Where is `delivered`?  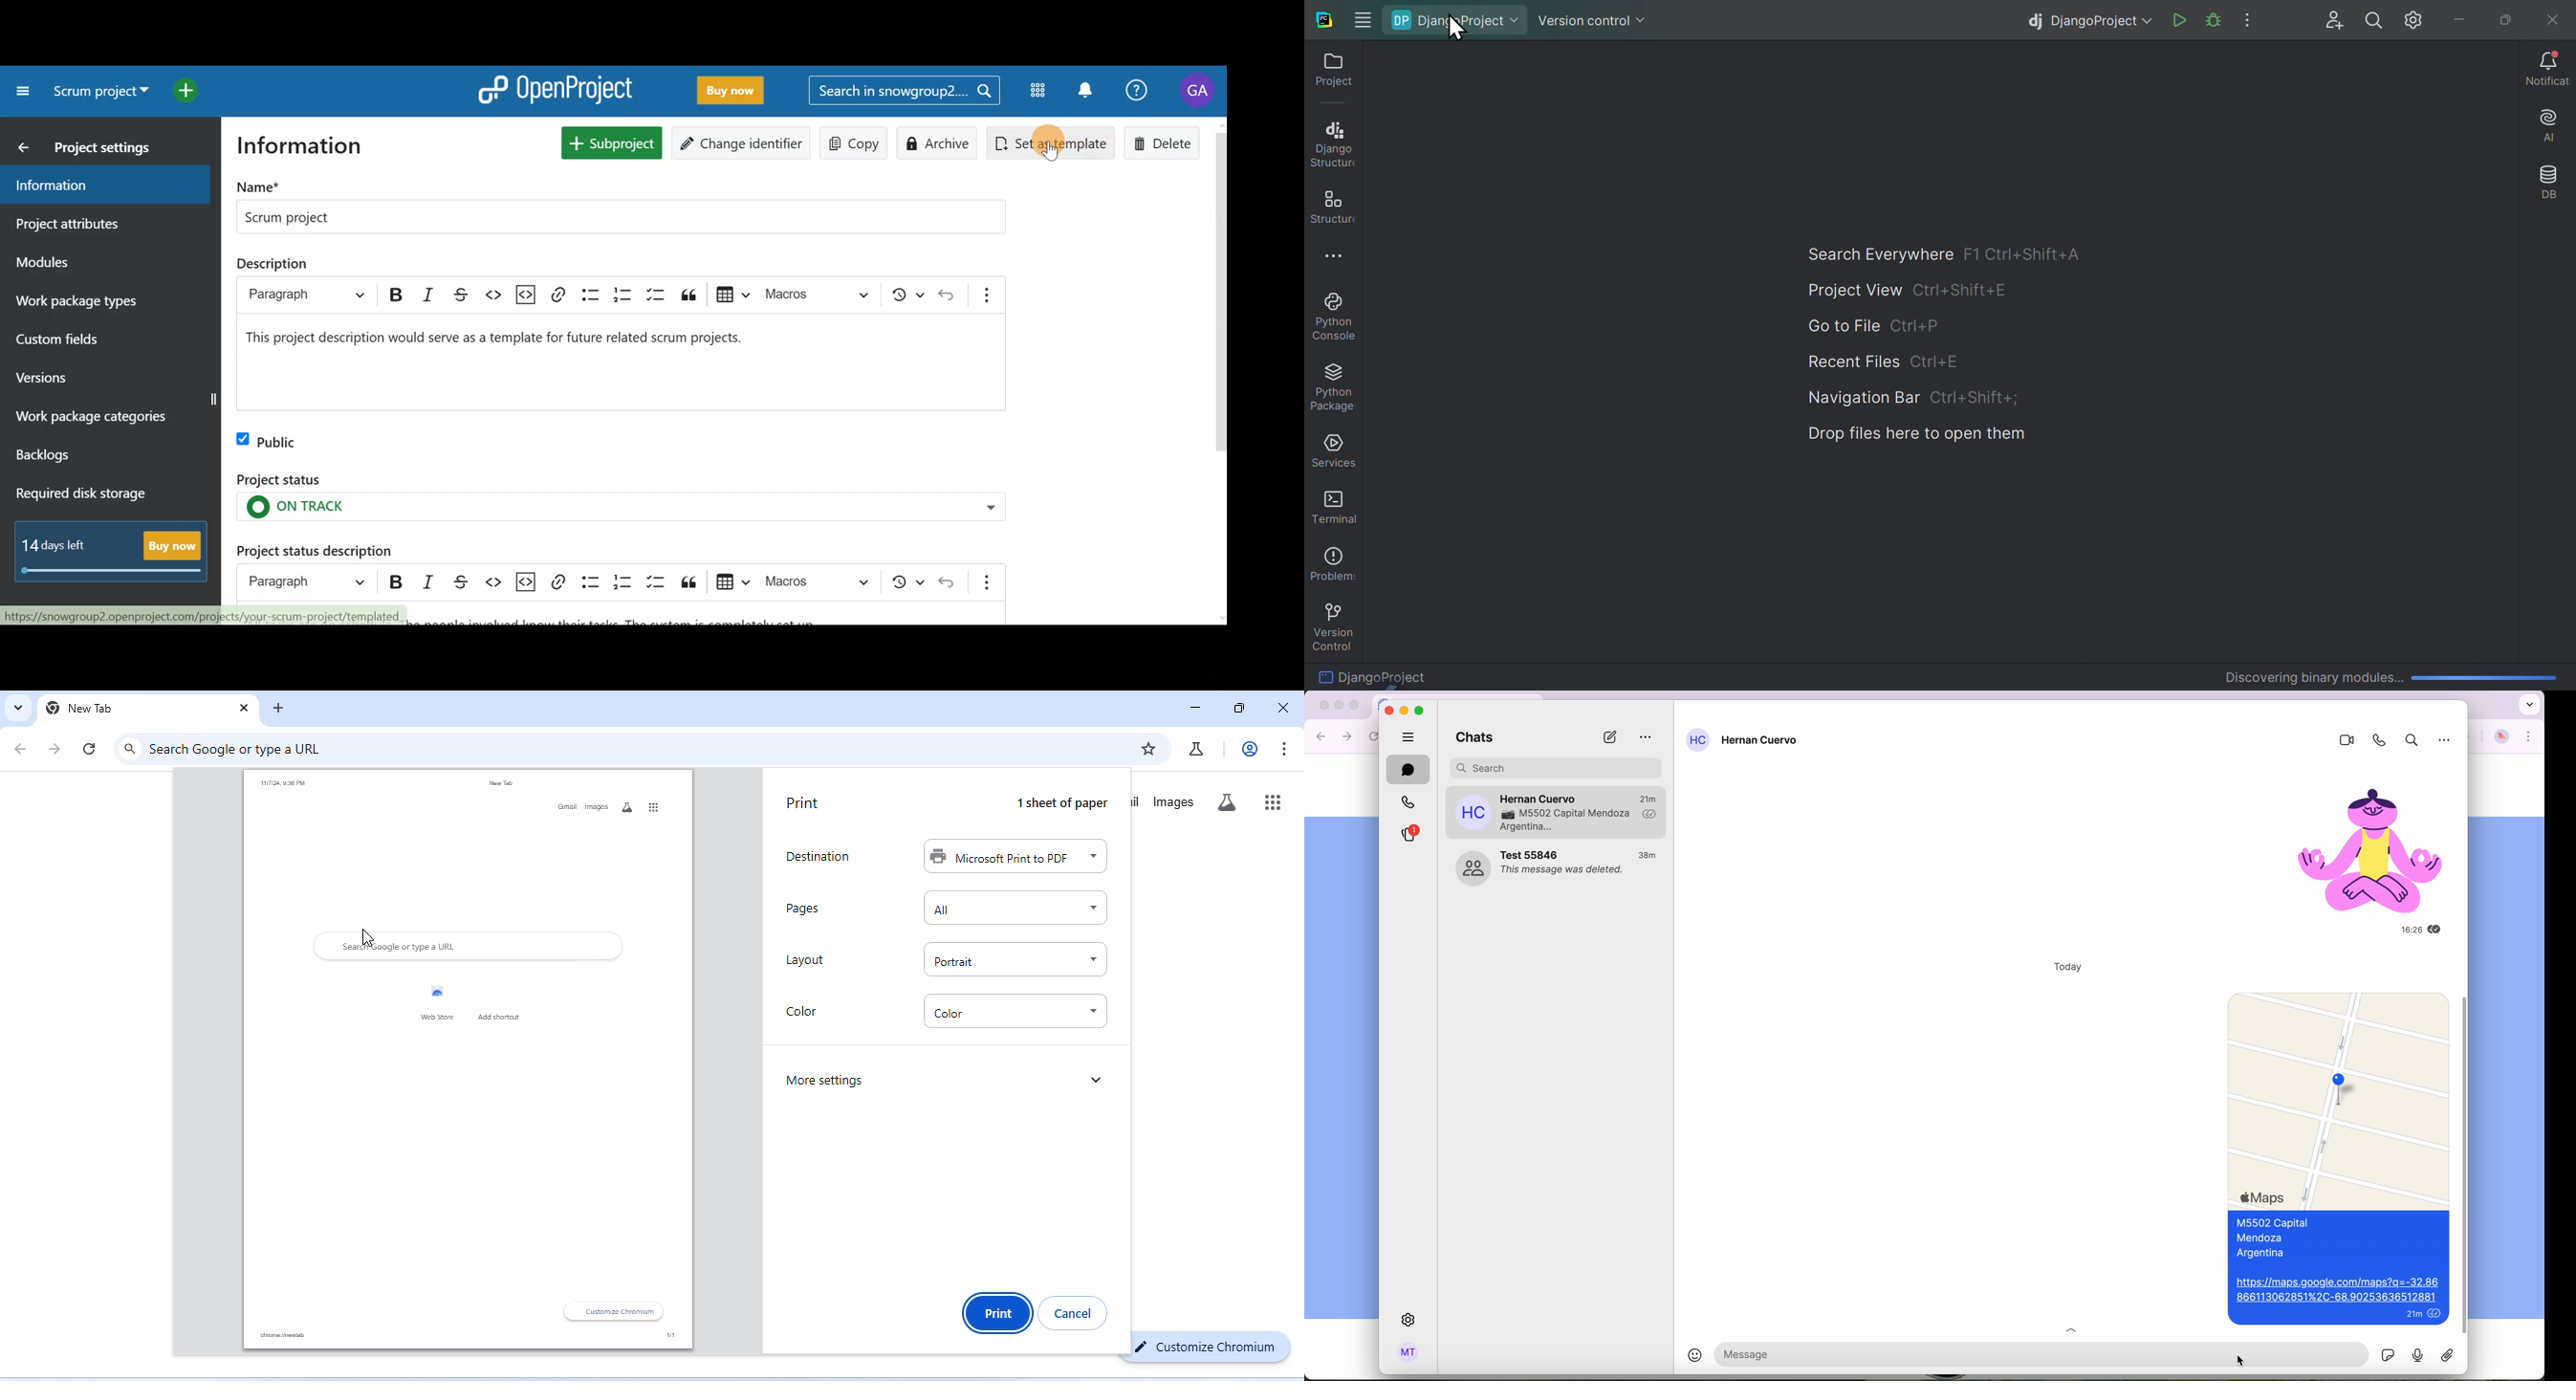 delivered is located at coordinates (1650, 815).